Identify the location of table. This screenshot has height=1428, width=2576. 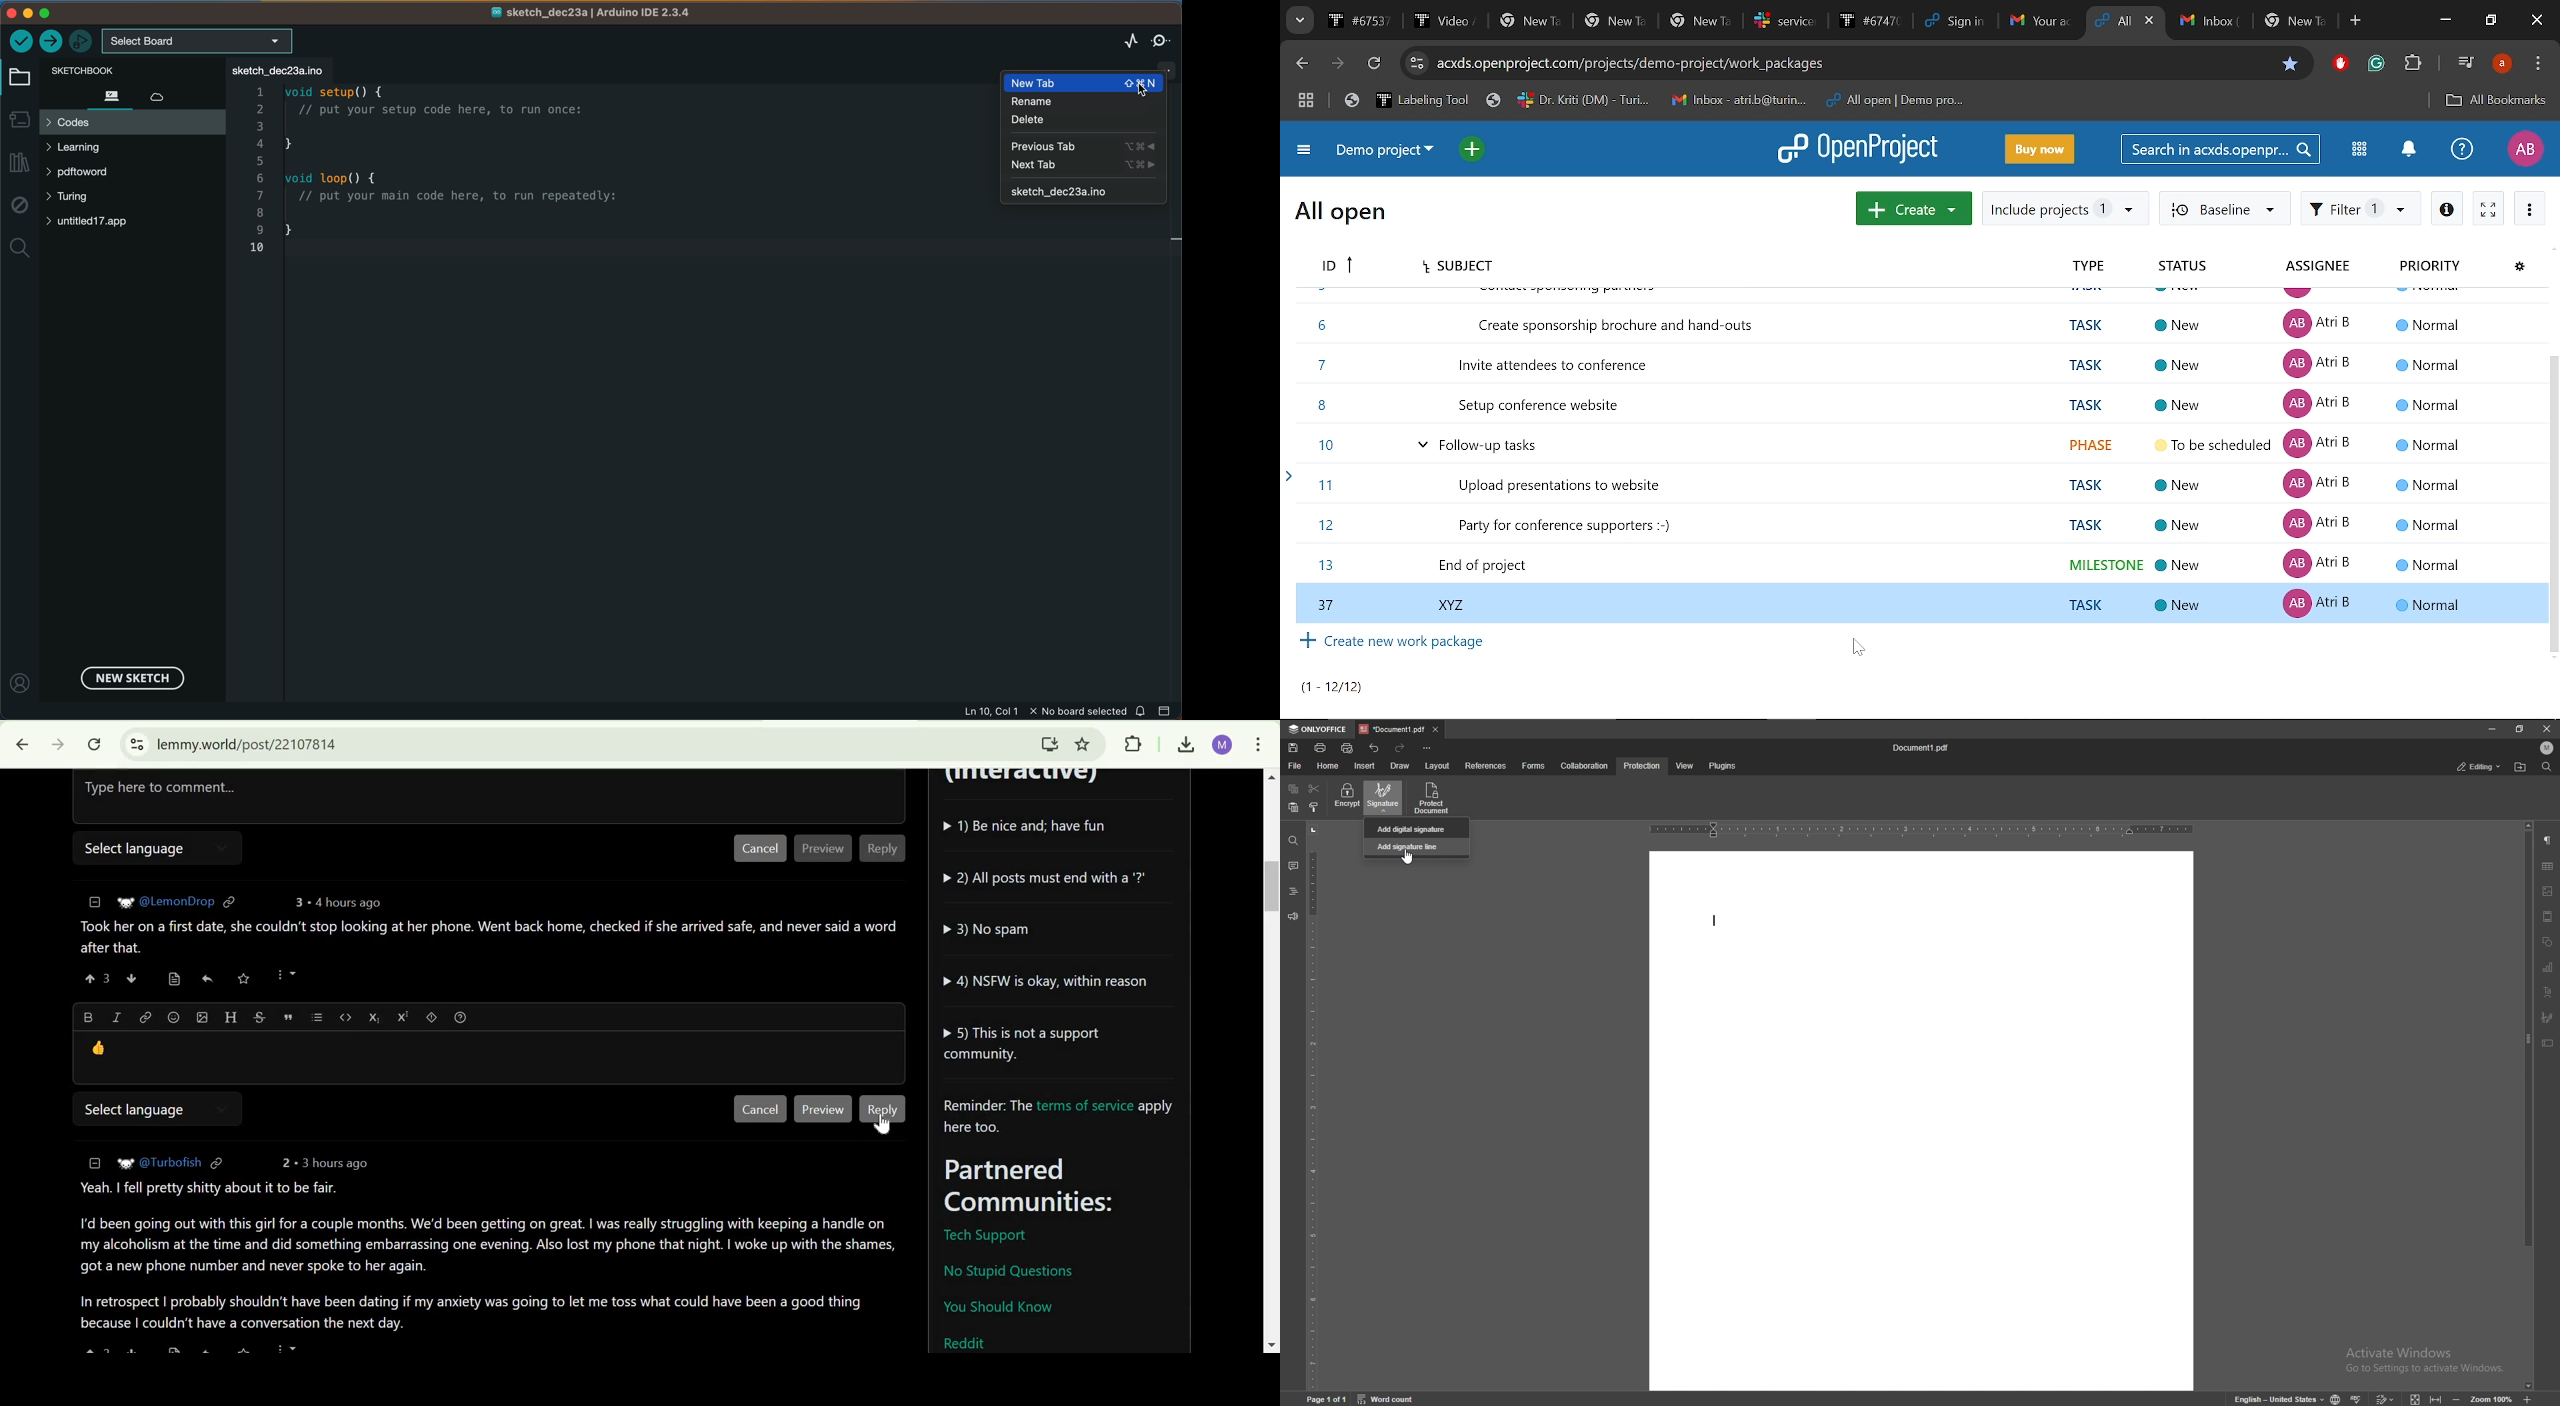
(2547, 867).